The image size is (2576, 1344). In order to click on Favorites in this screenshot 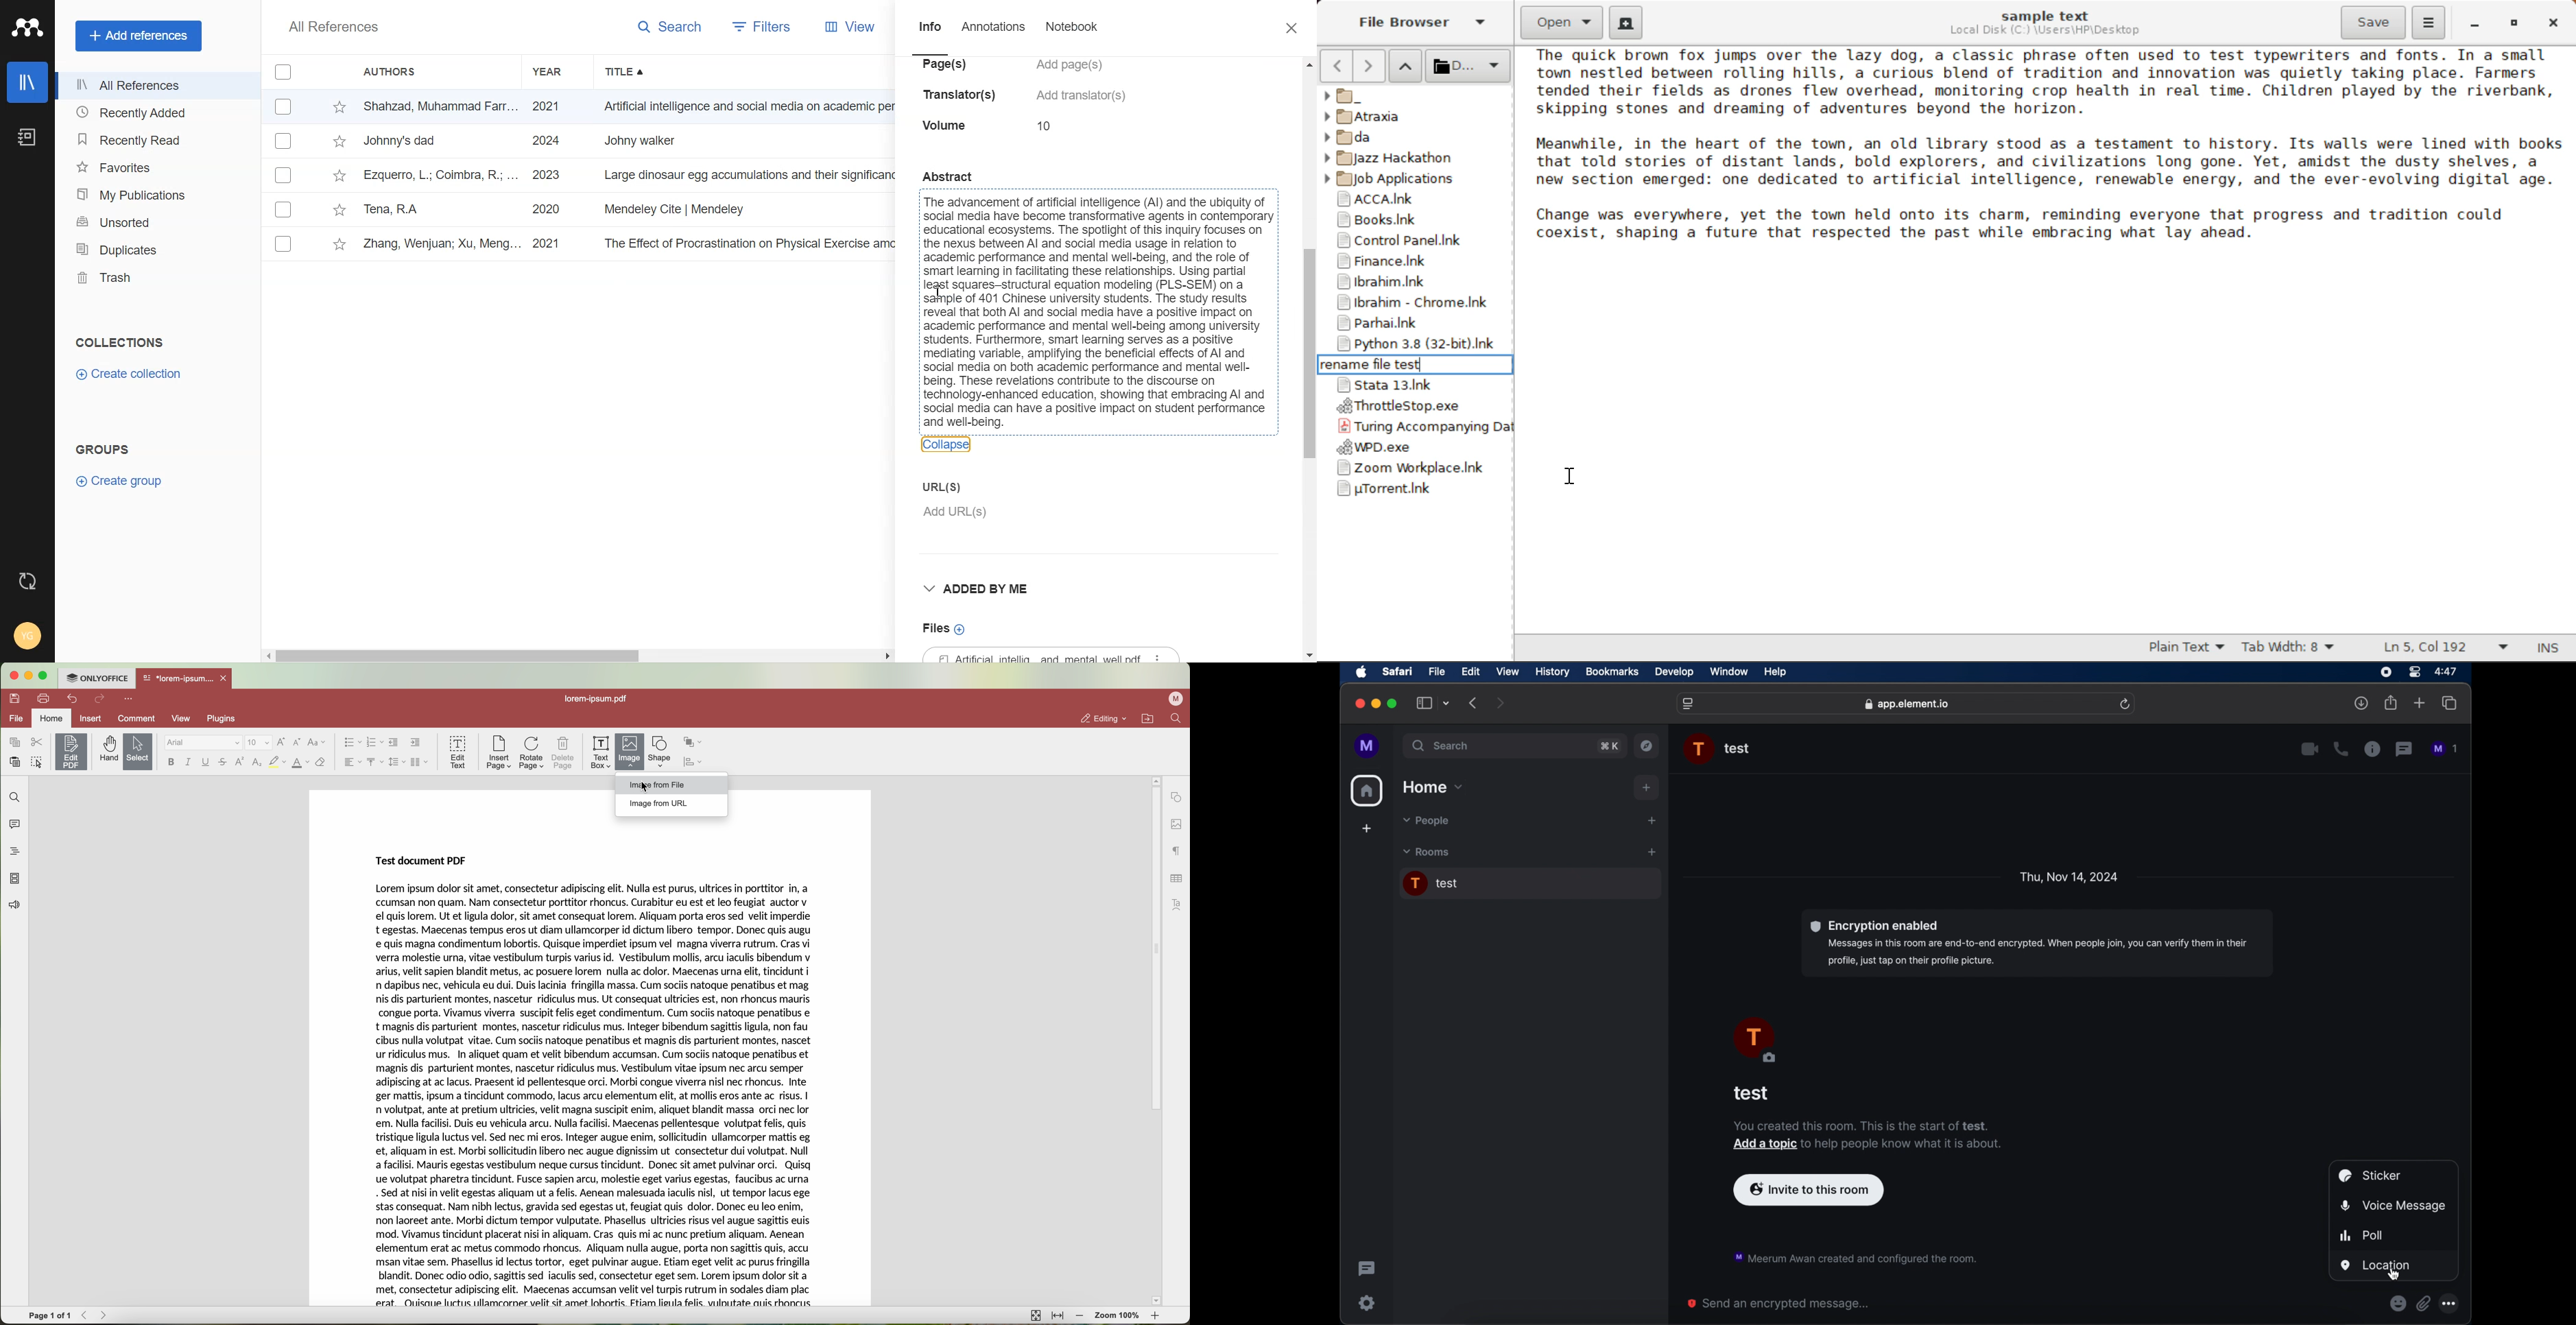, I will do `click(147, 168)`.